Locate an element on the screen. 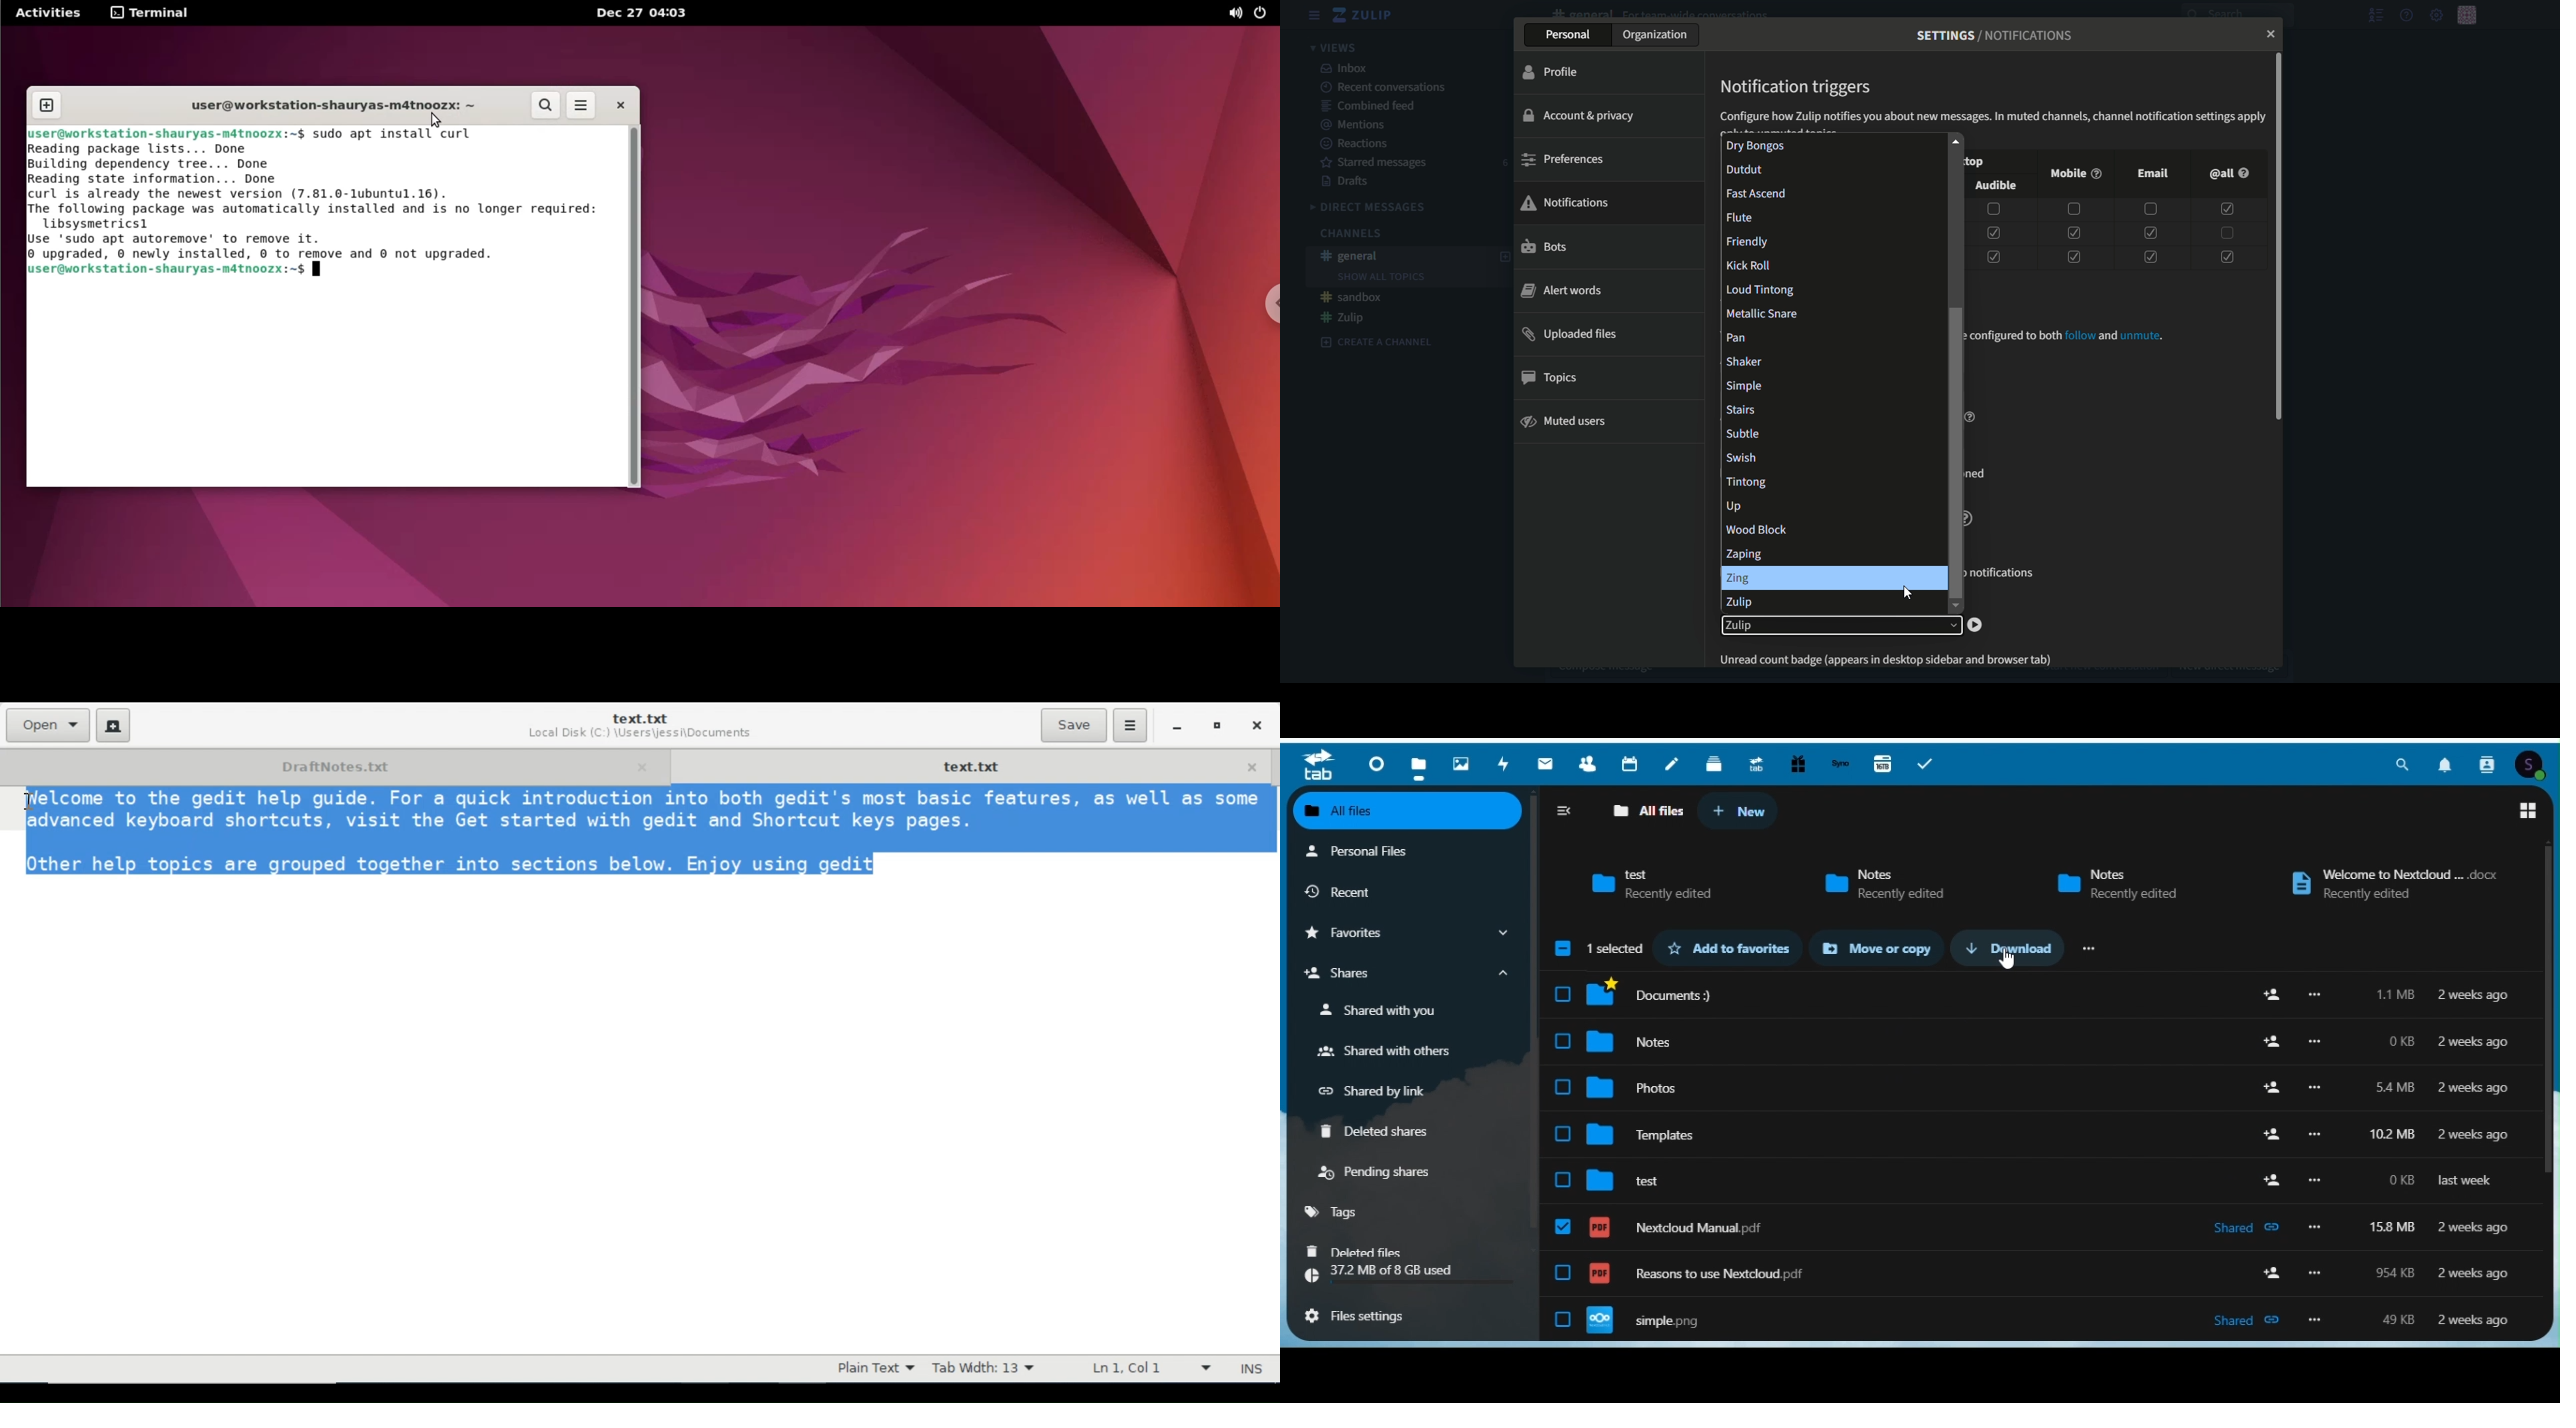 This screenshot has width=2576, height=1428. wood block is located at coordinates (1830, 530).